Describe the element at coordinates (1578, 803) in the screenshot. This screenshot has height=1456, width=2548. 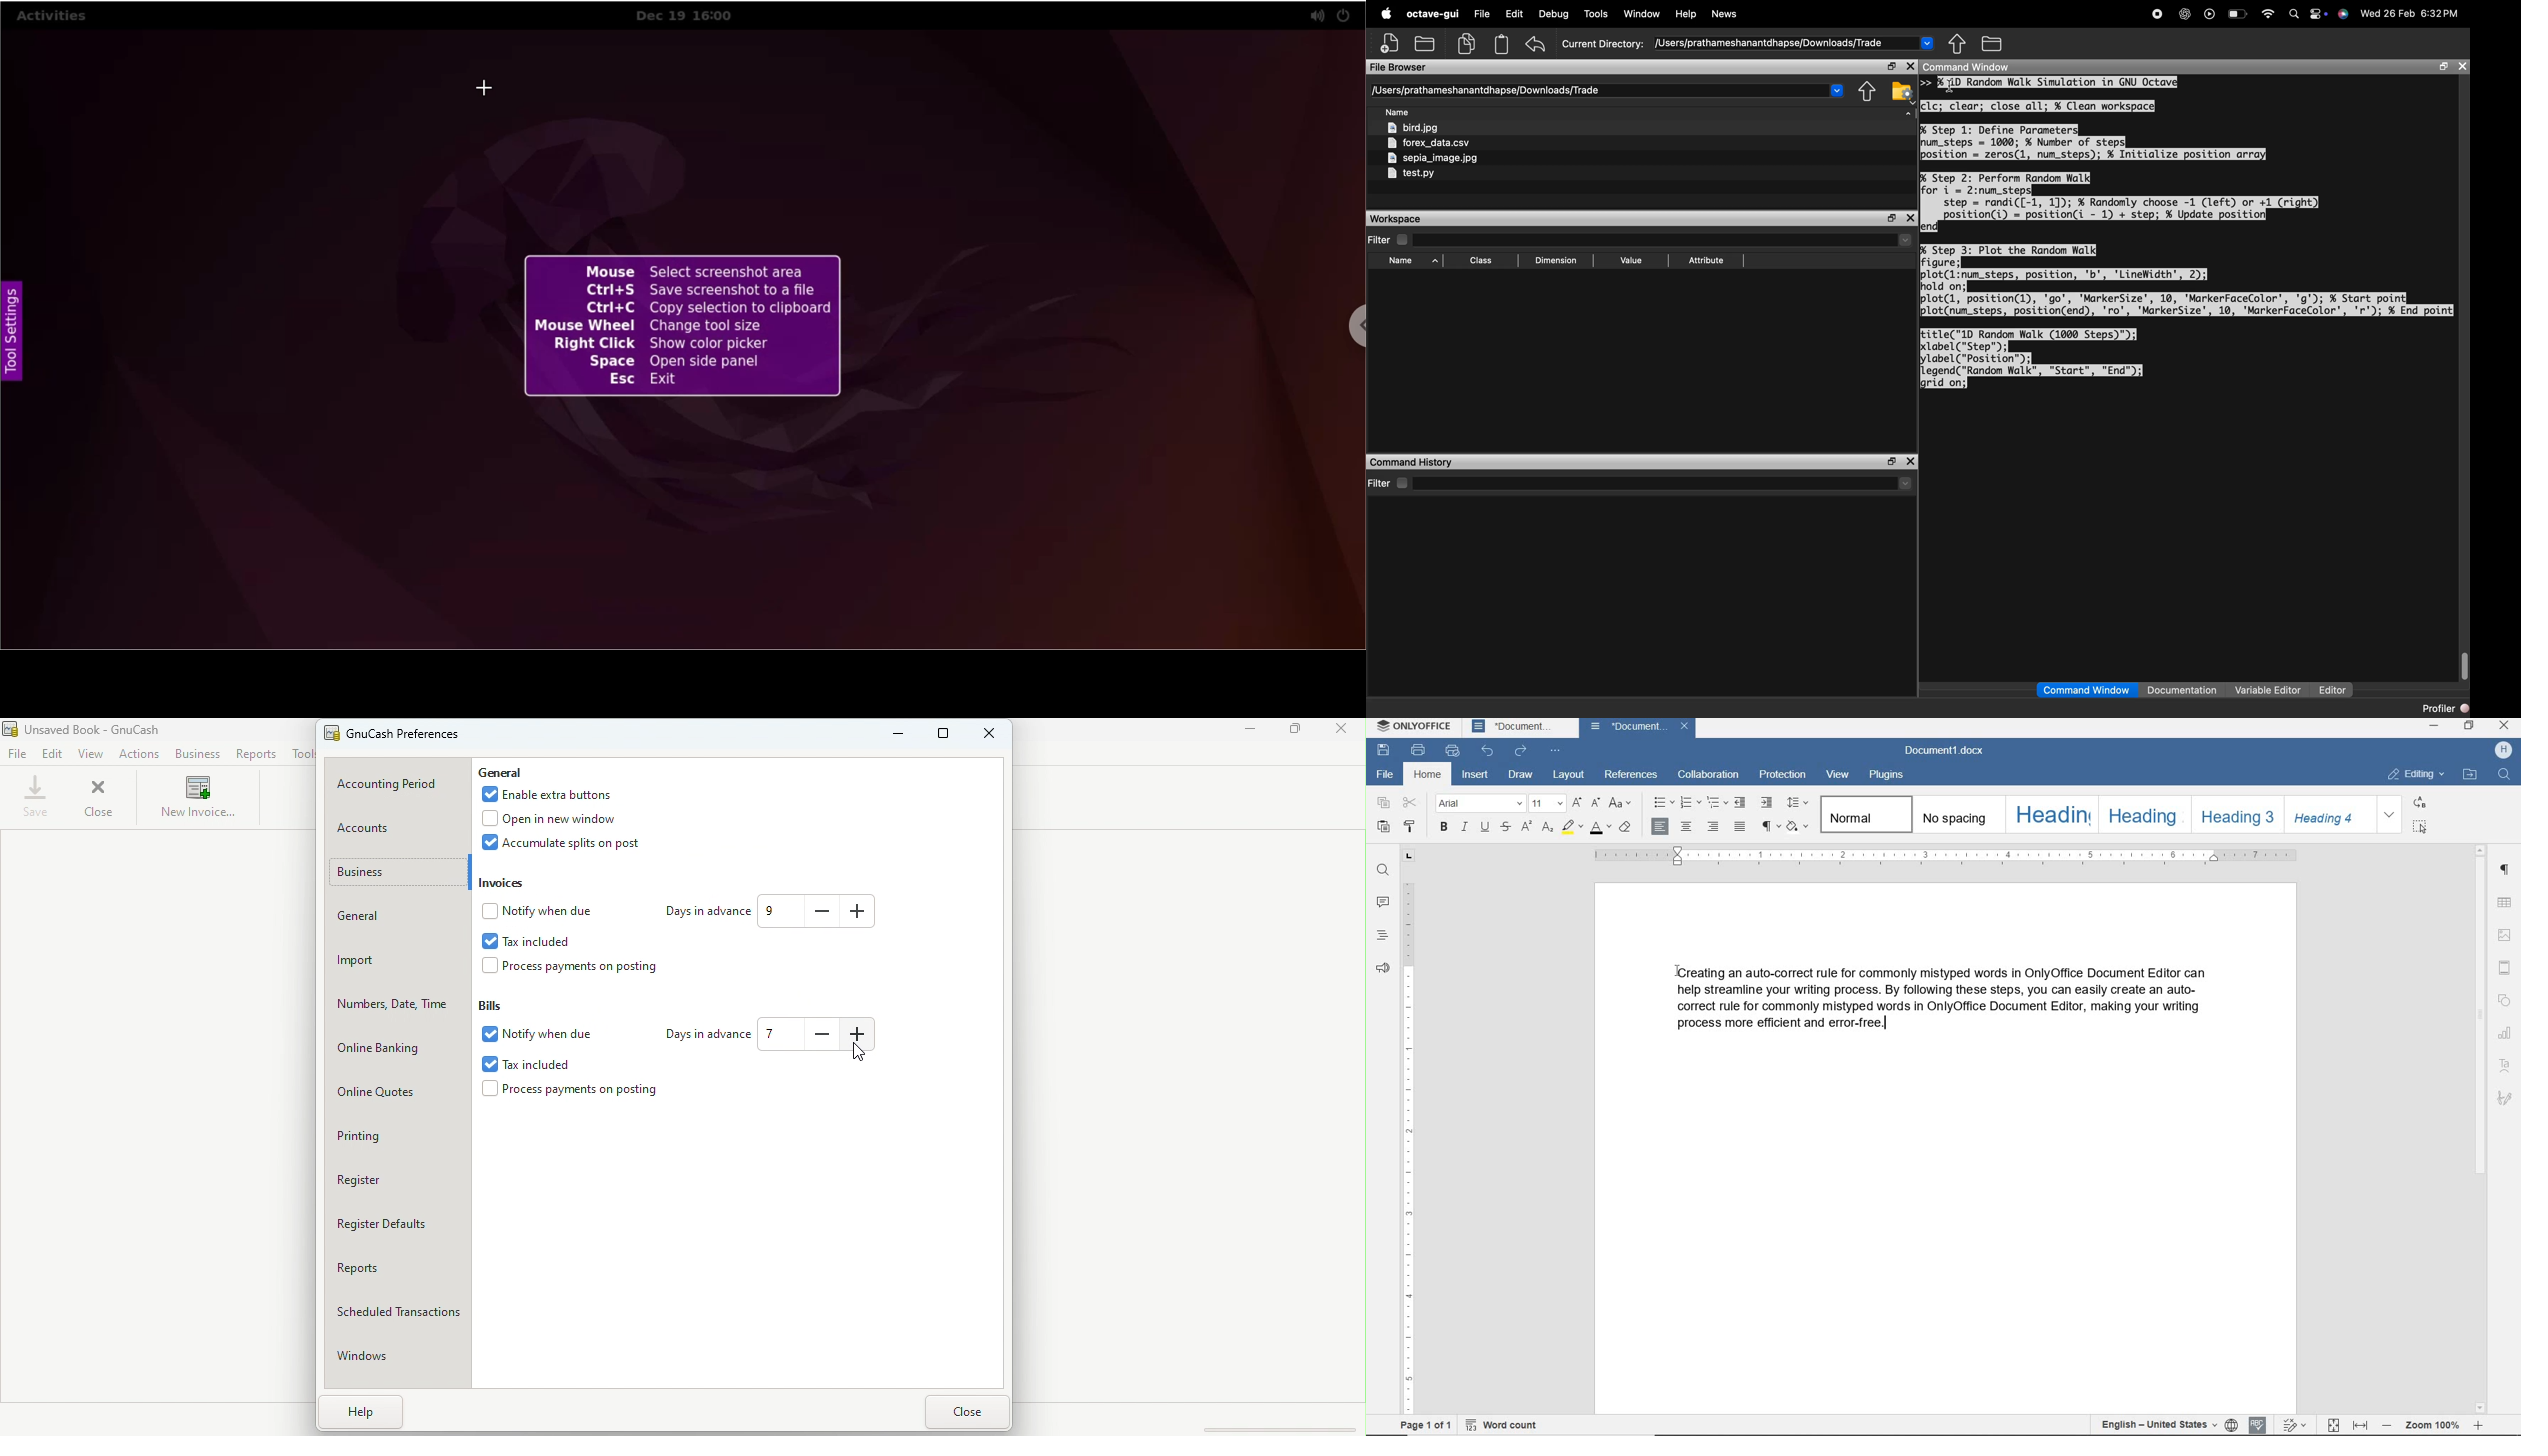
I see `increment font size` at that location.